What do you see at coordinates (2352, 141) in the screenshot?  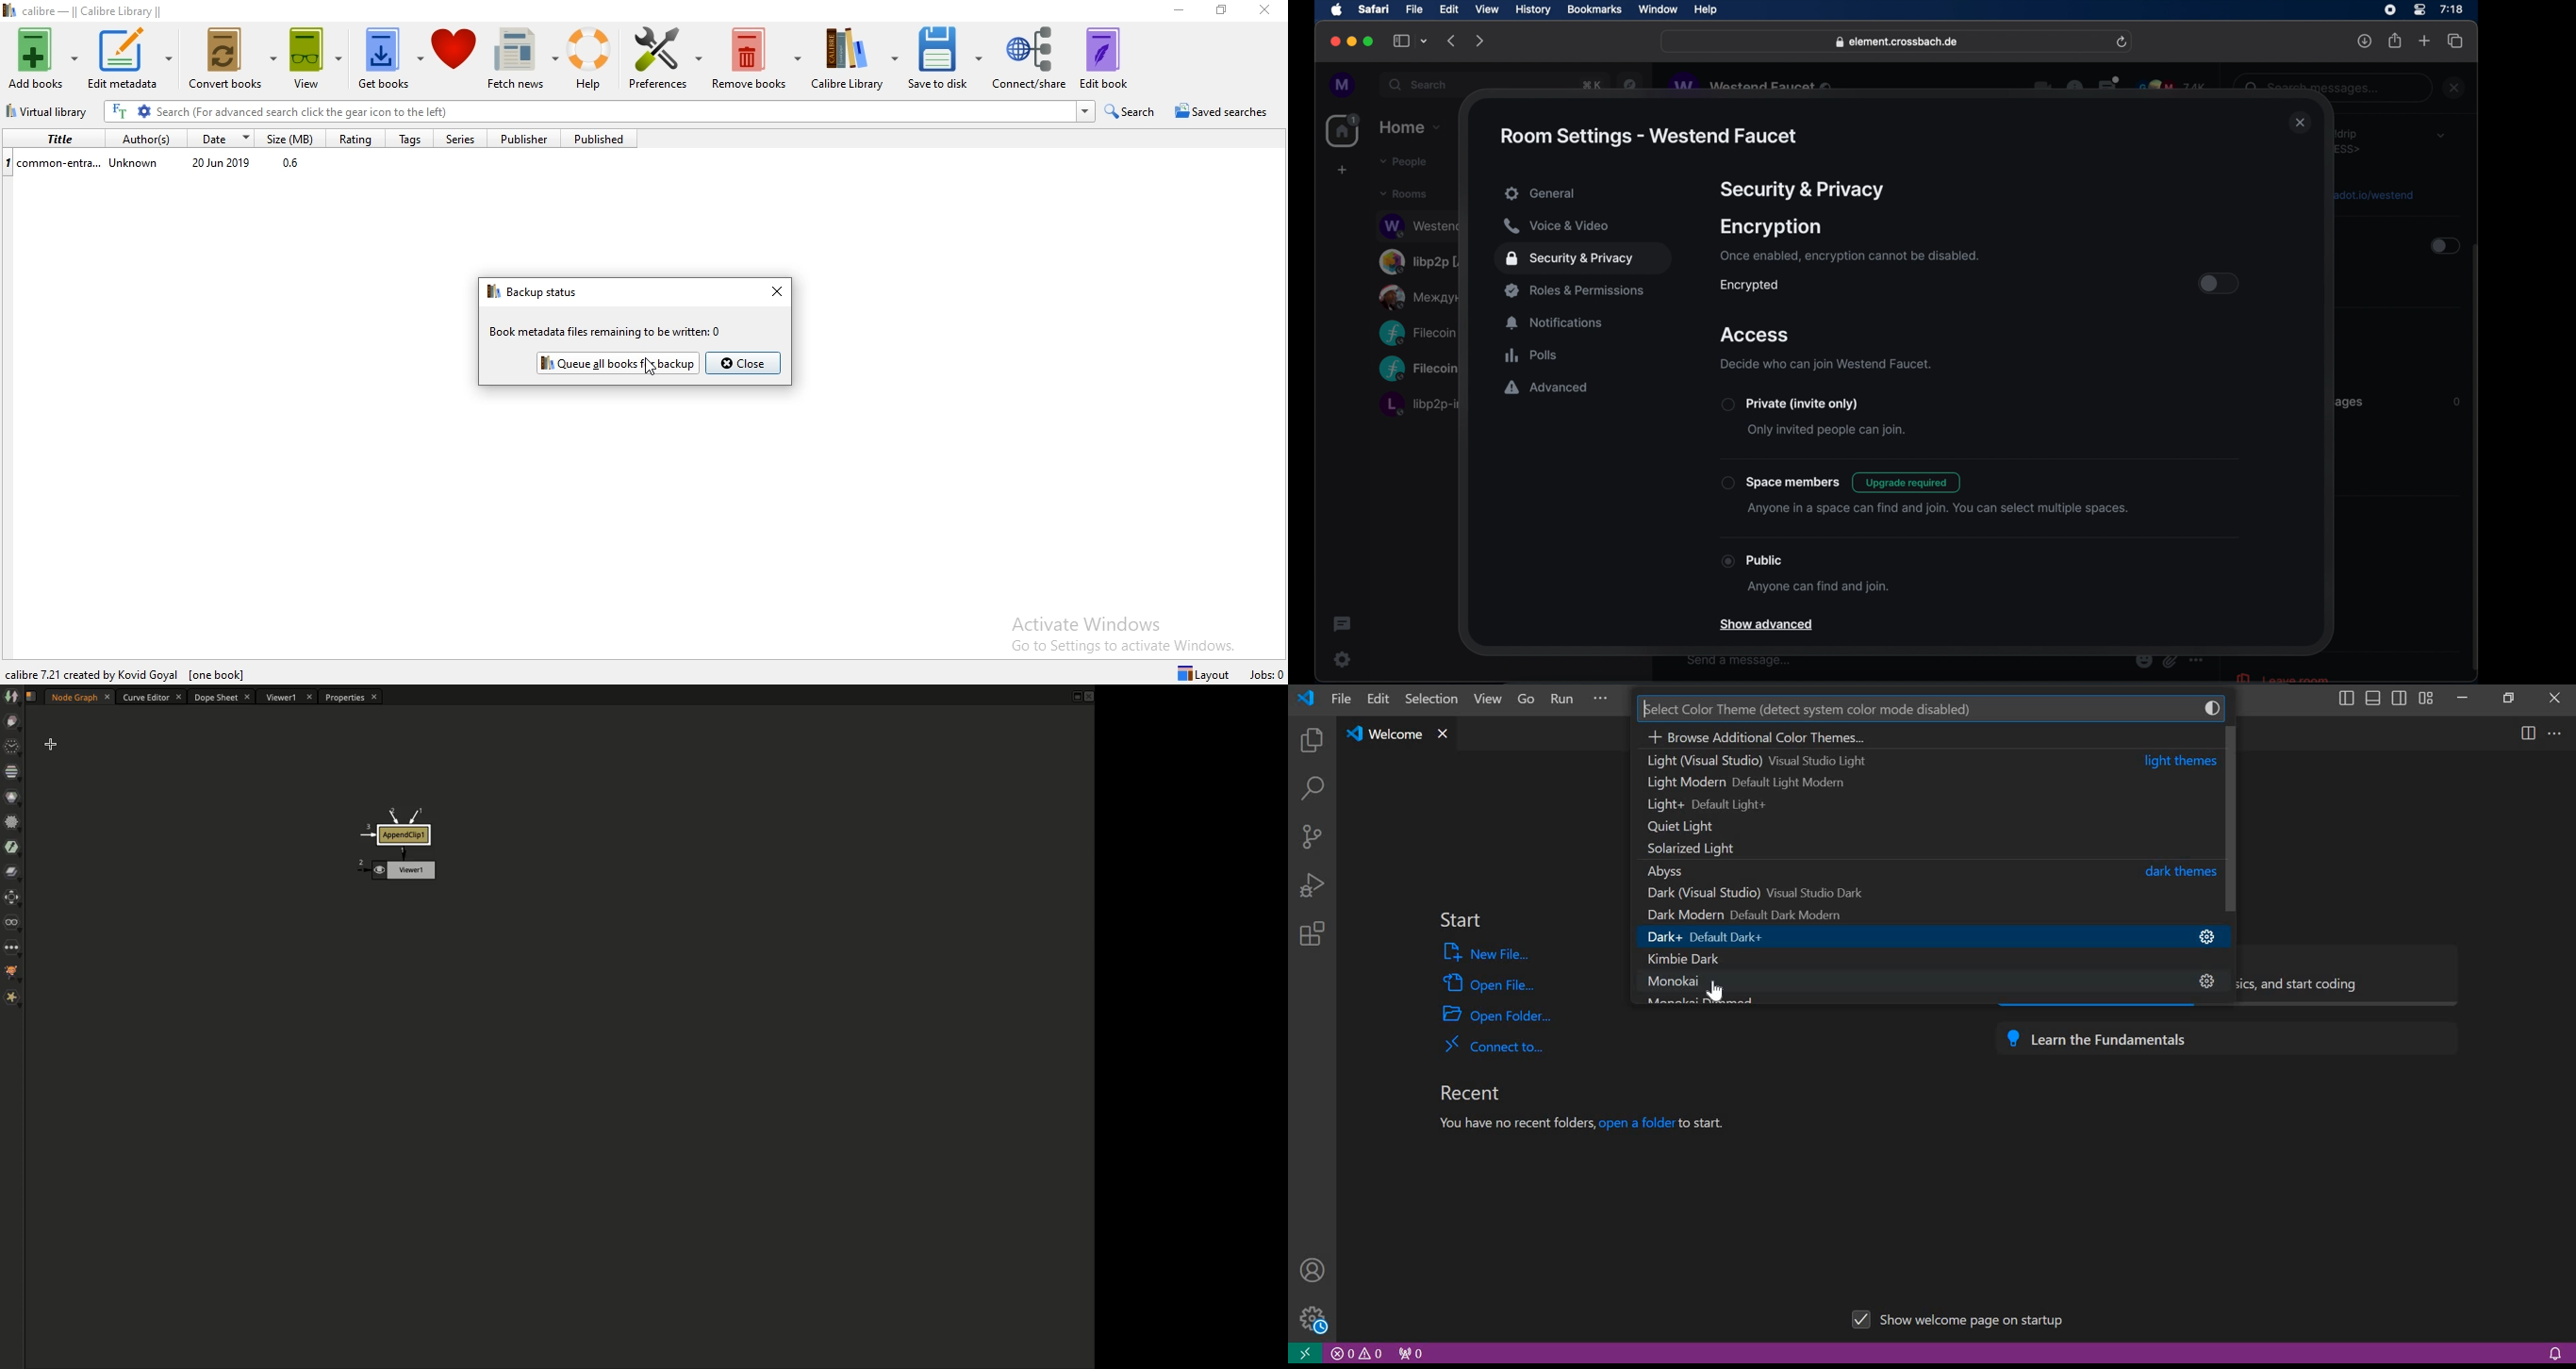 I see `obscure` at bounding box center [2352, 141].